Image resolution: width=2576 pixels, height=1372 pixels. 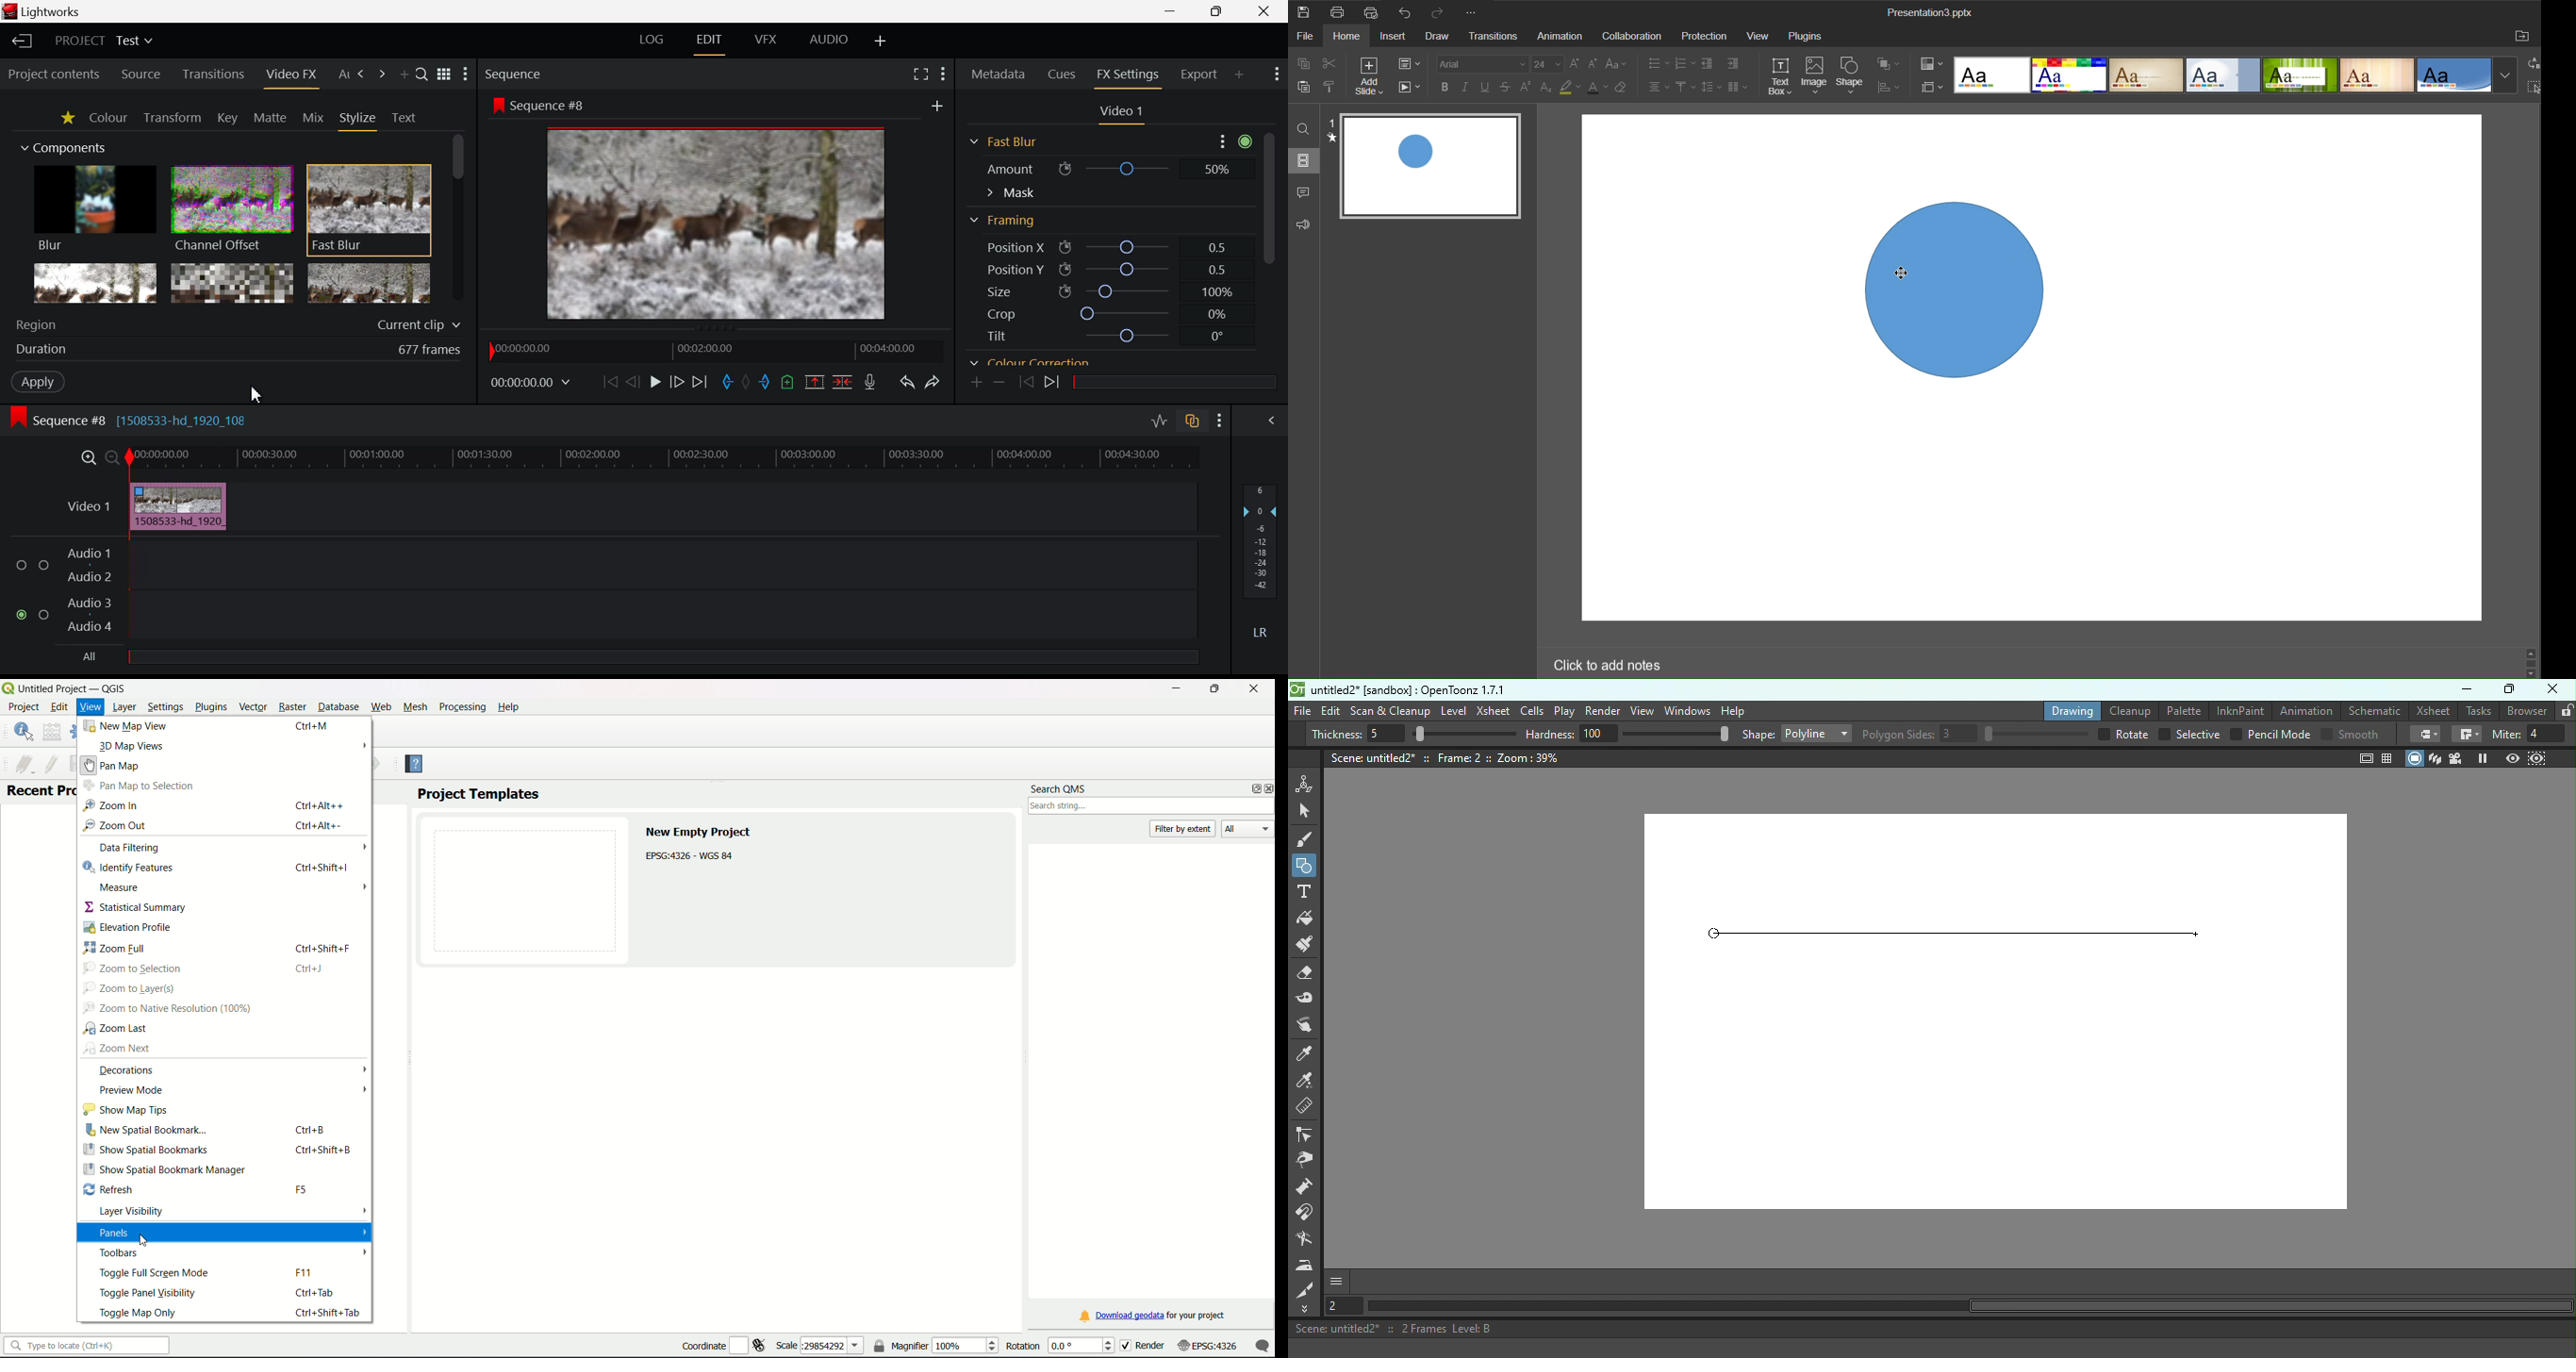 What do you see at coordinates (828, 42) in the screenshot?
I see `AUDIO` at bounding box center [828, 42].